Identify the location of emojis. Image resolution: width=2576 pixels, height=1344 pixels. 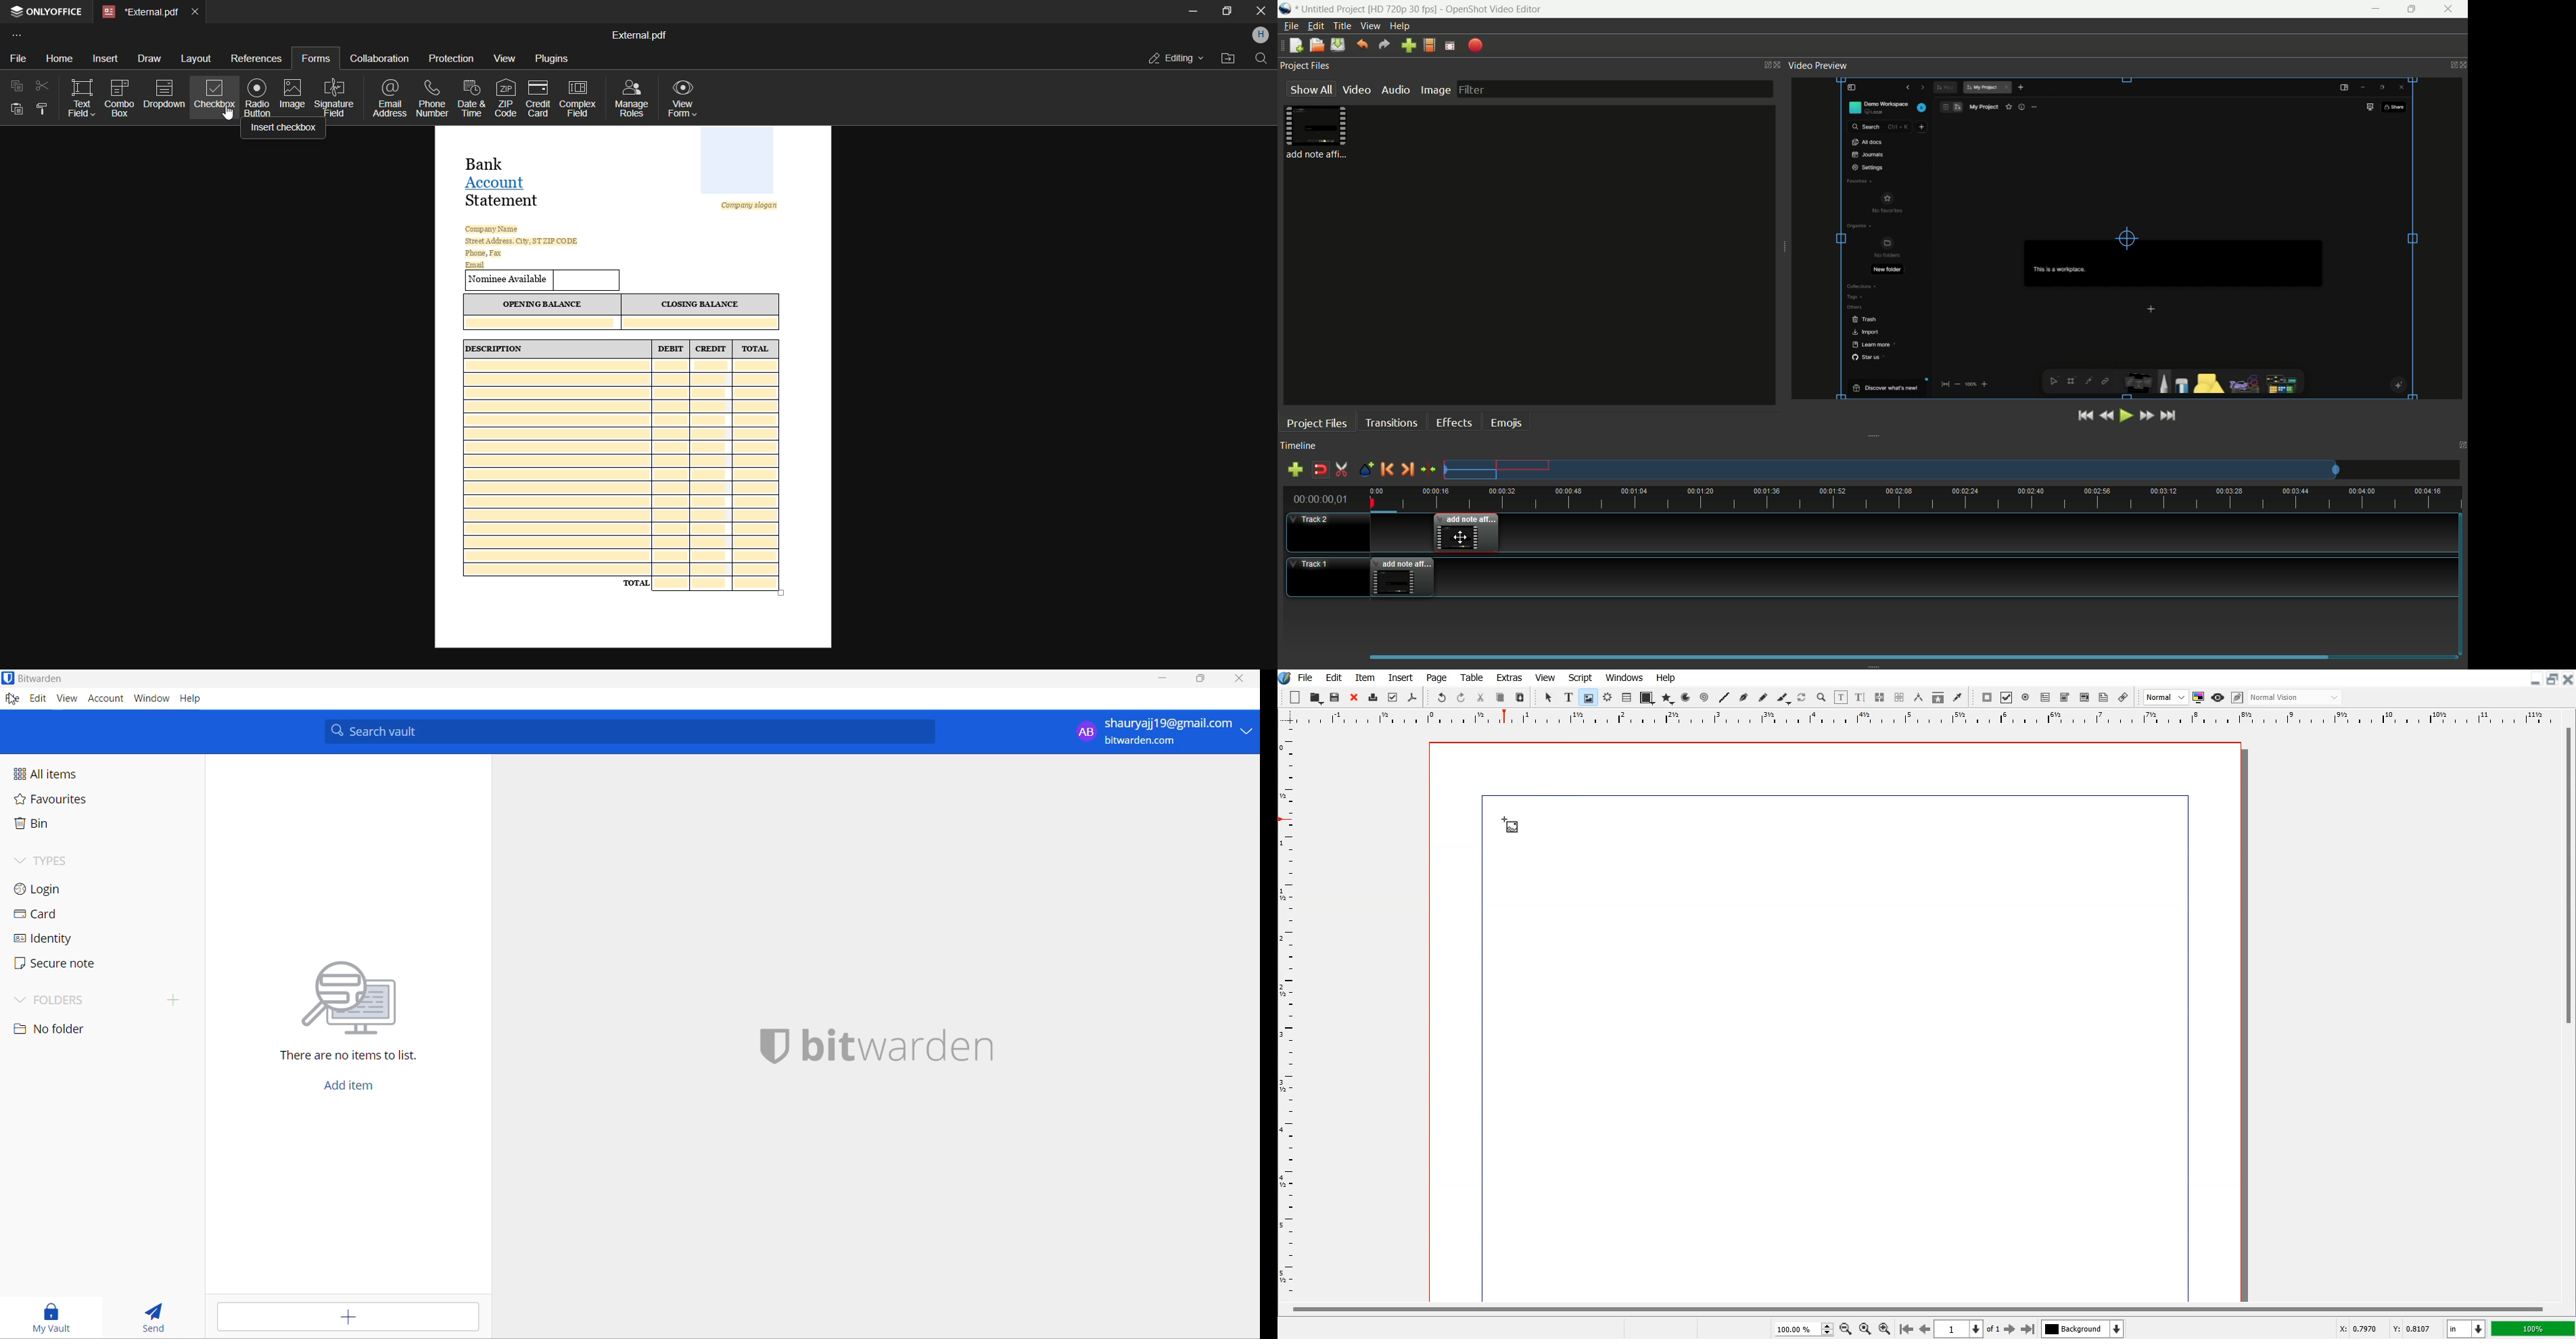
(1505, 423).